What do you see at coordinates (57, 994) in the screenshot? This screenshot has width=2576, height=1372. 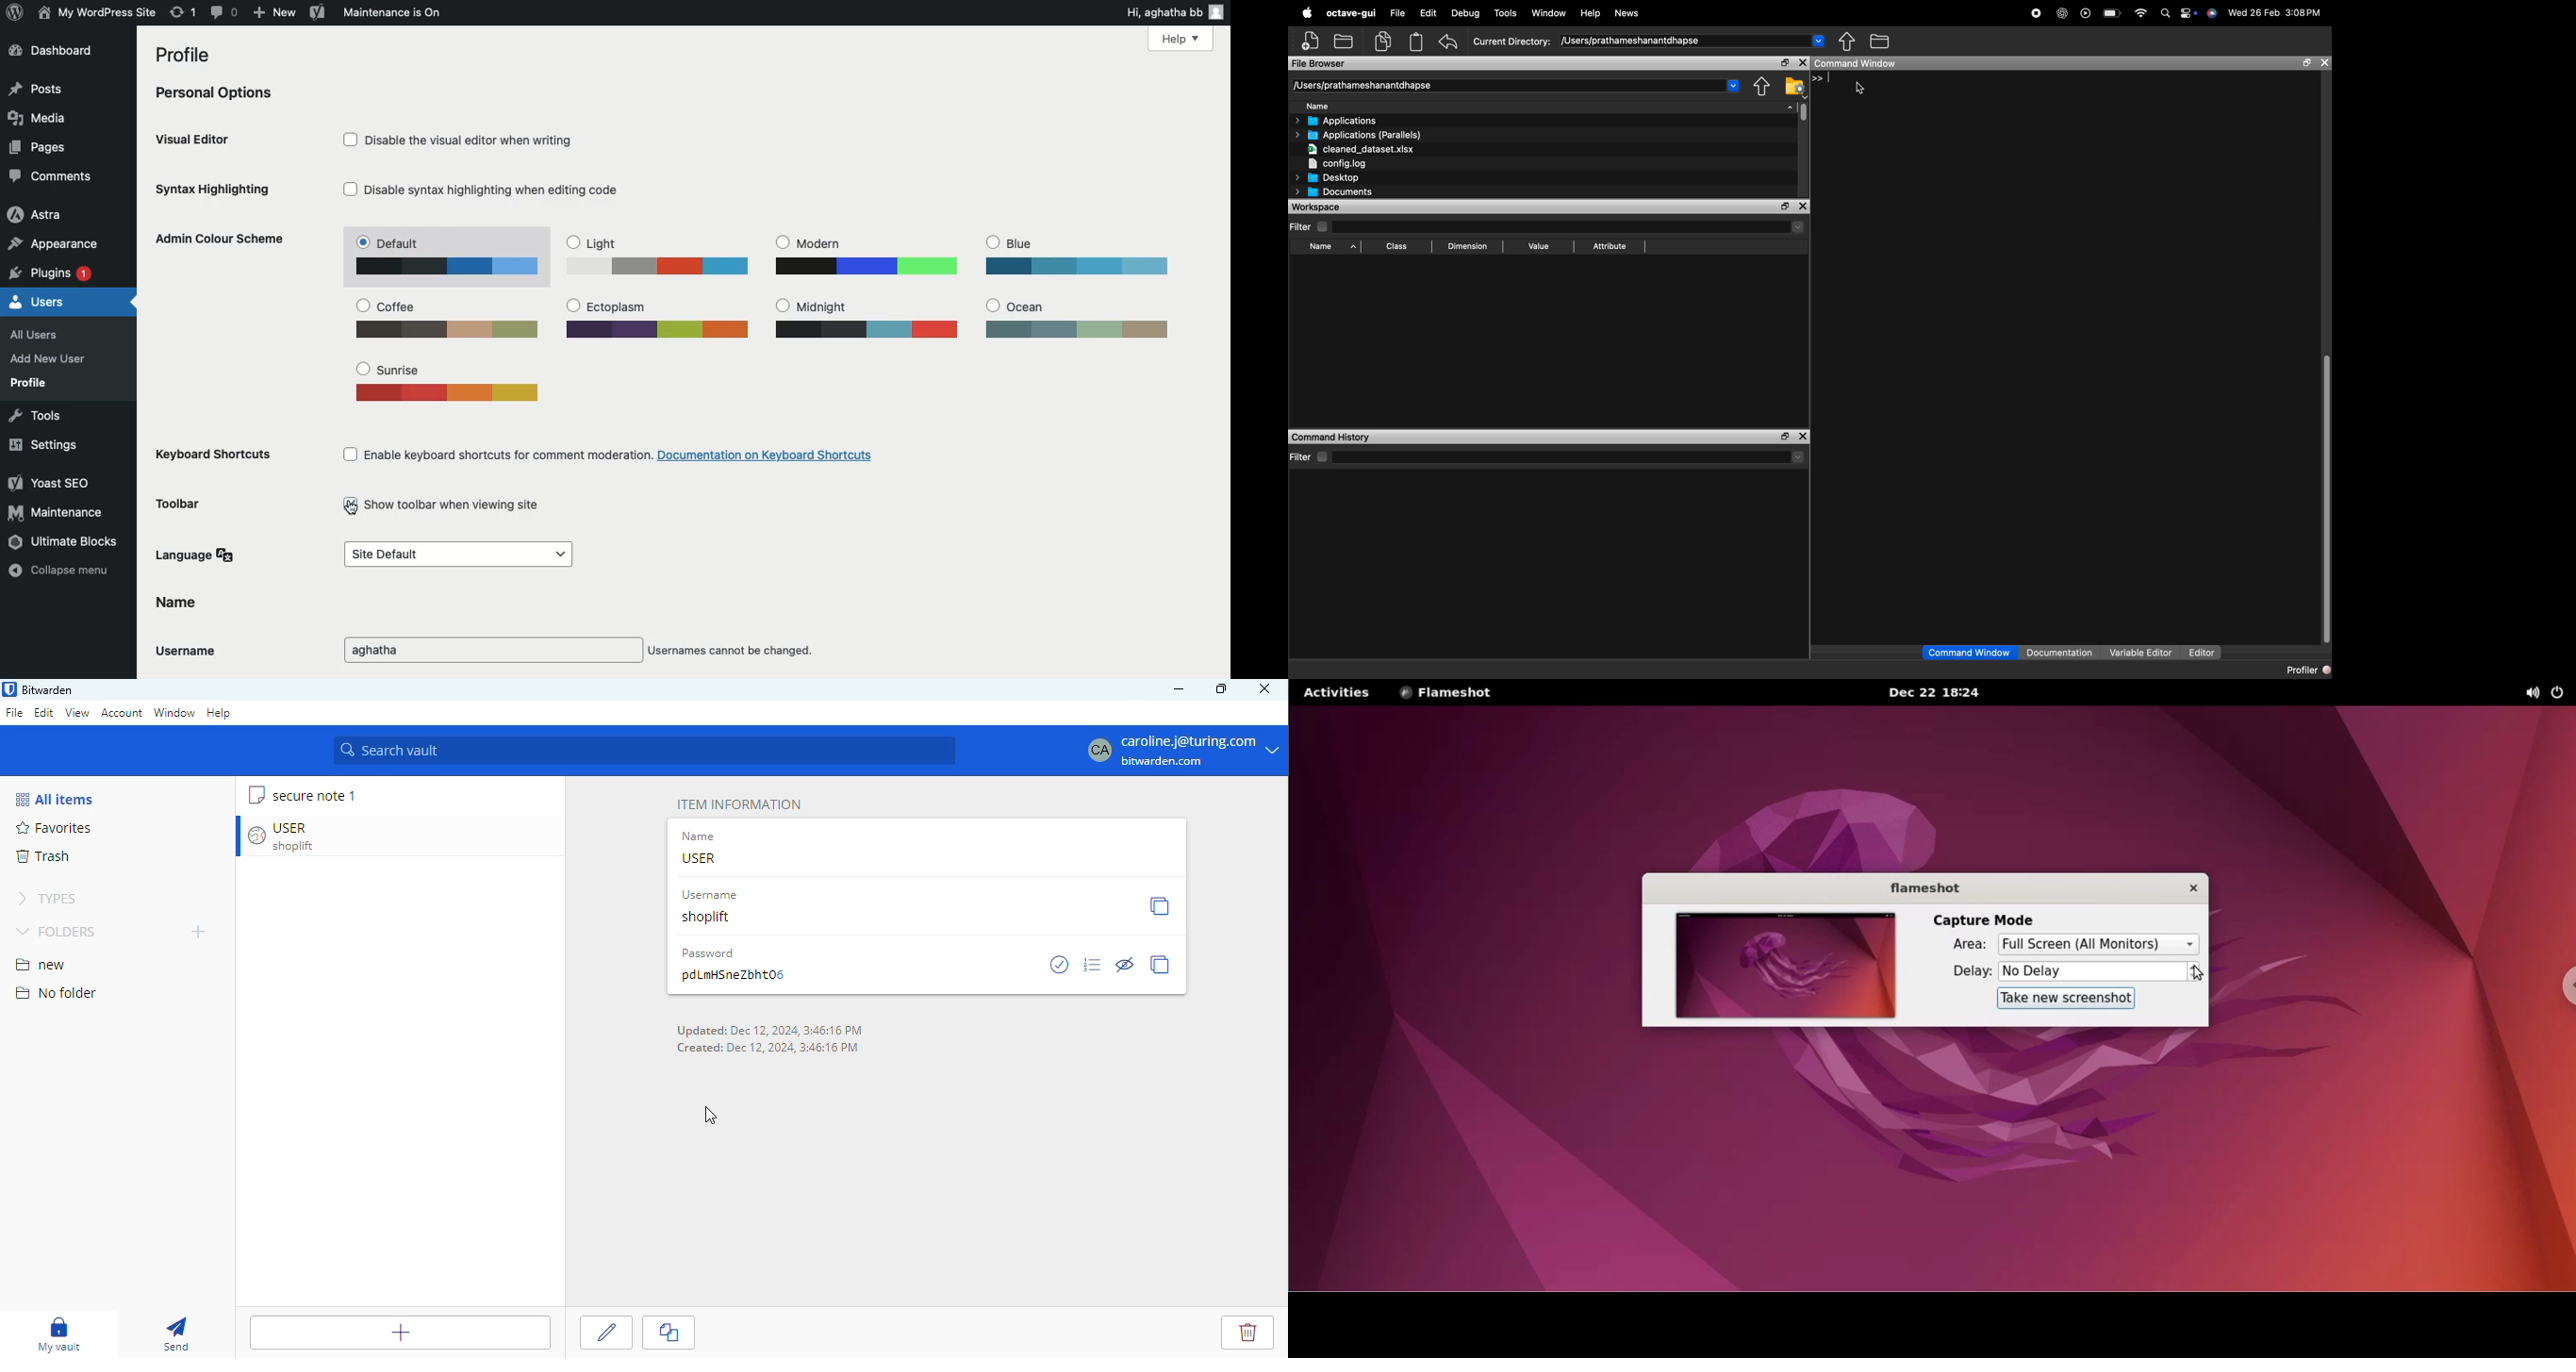 I see `no folder` at bounding box center [57, 994].